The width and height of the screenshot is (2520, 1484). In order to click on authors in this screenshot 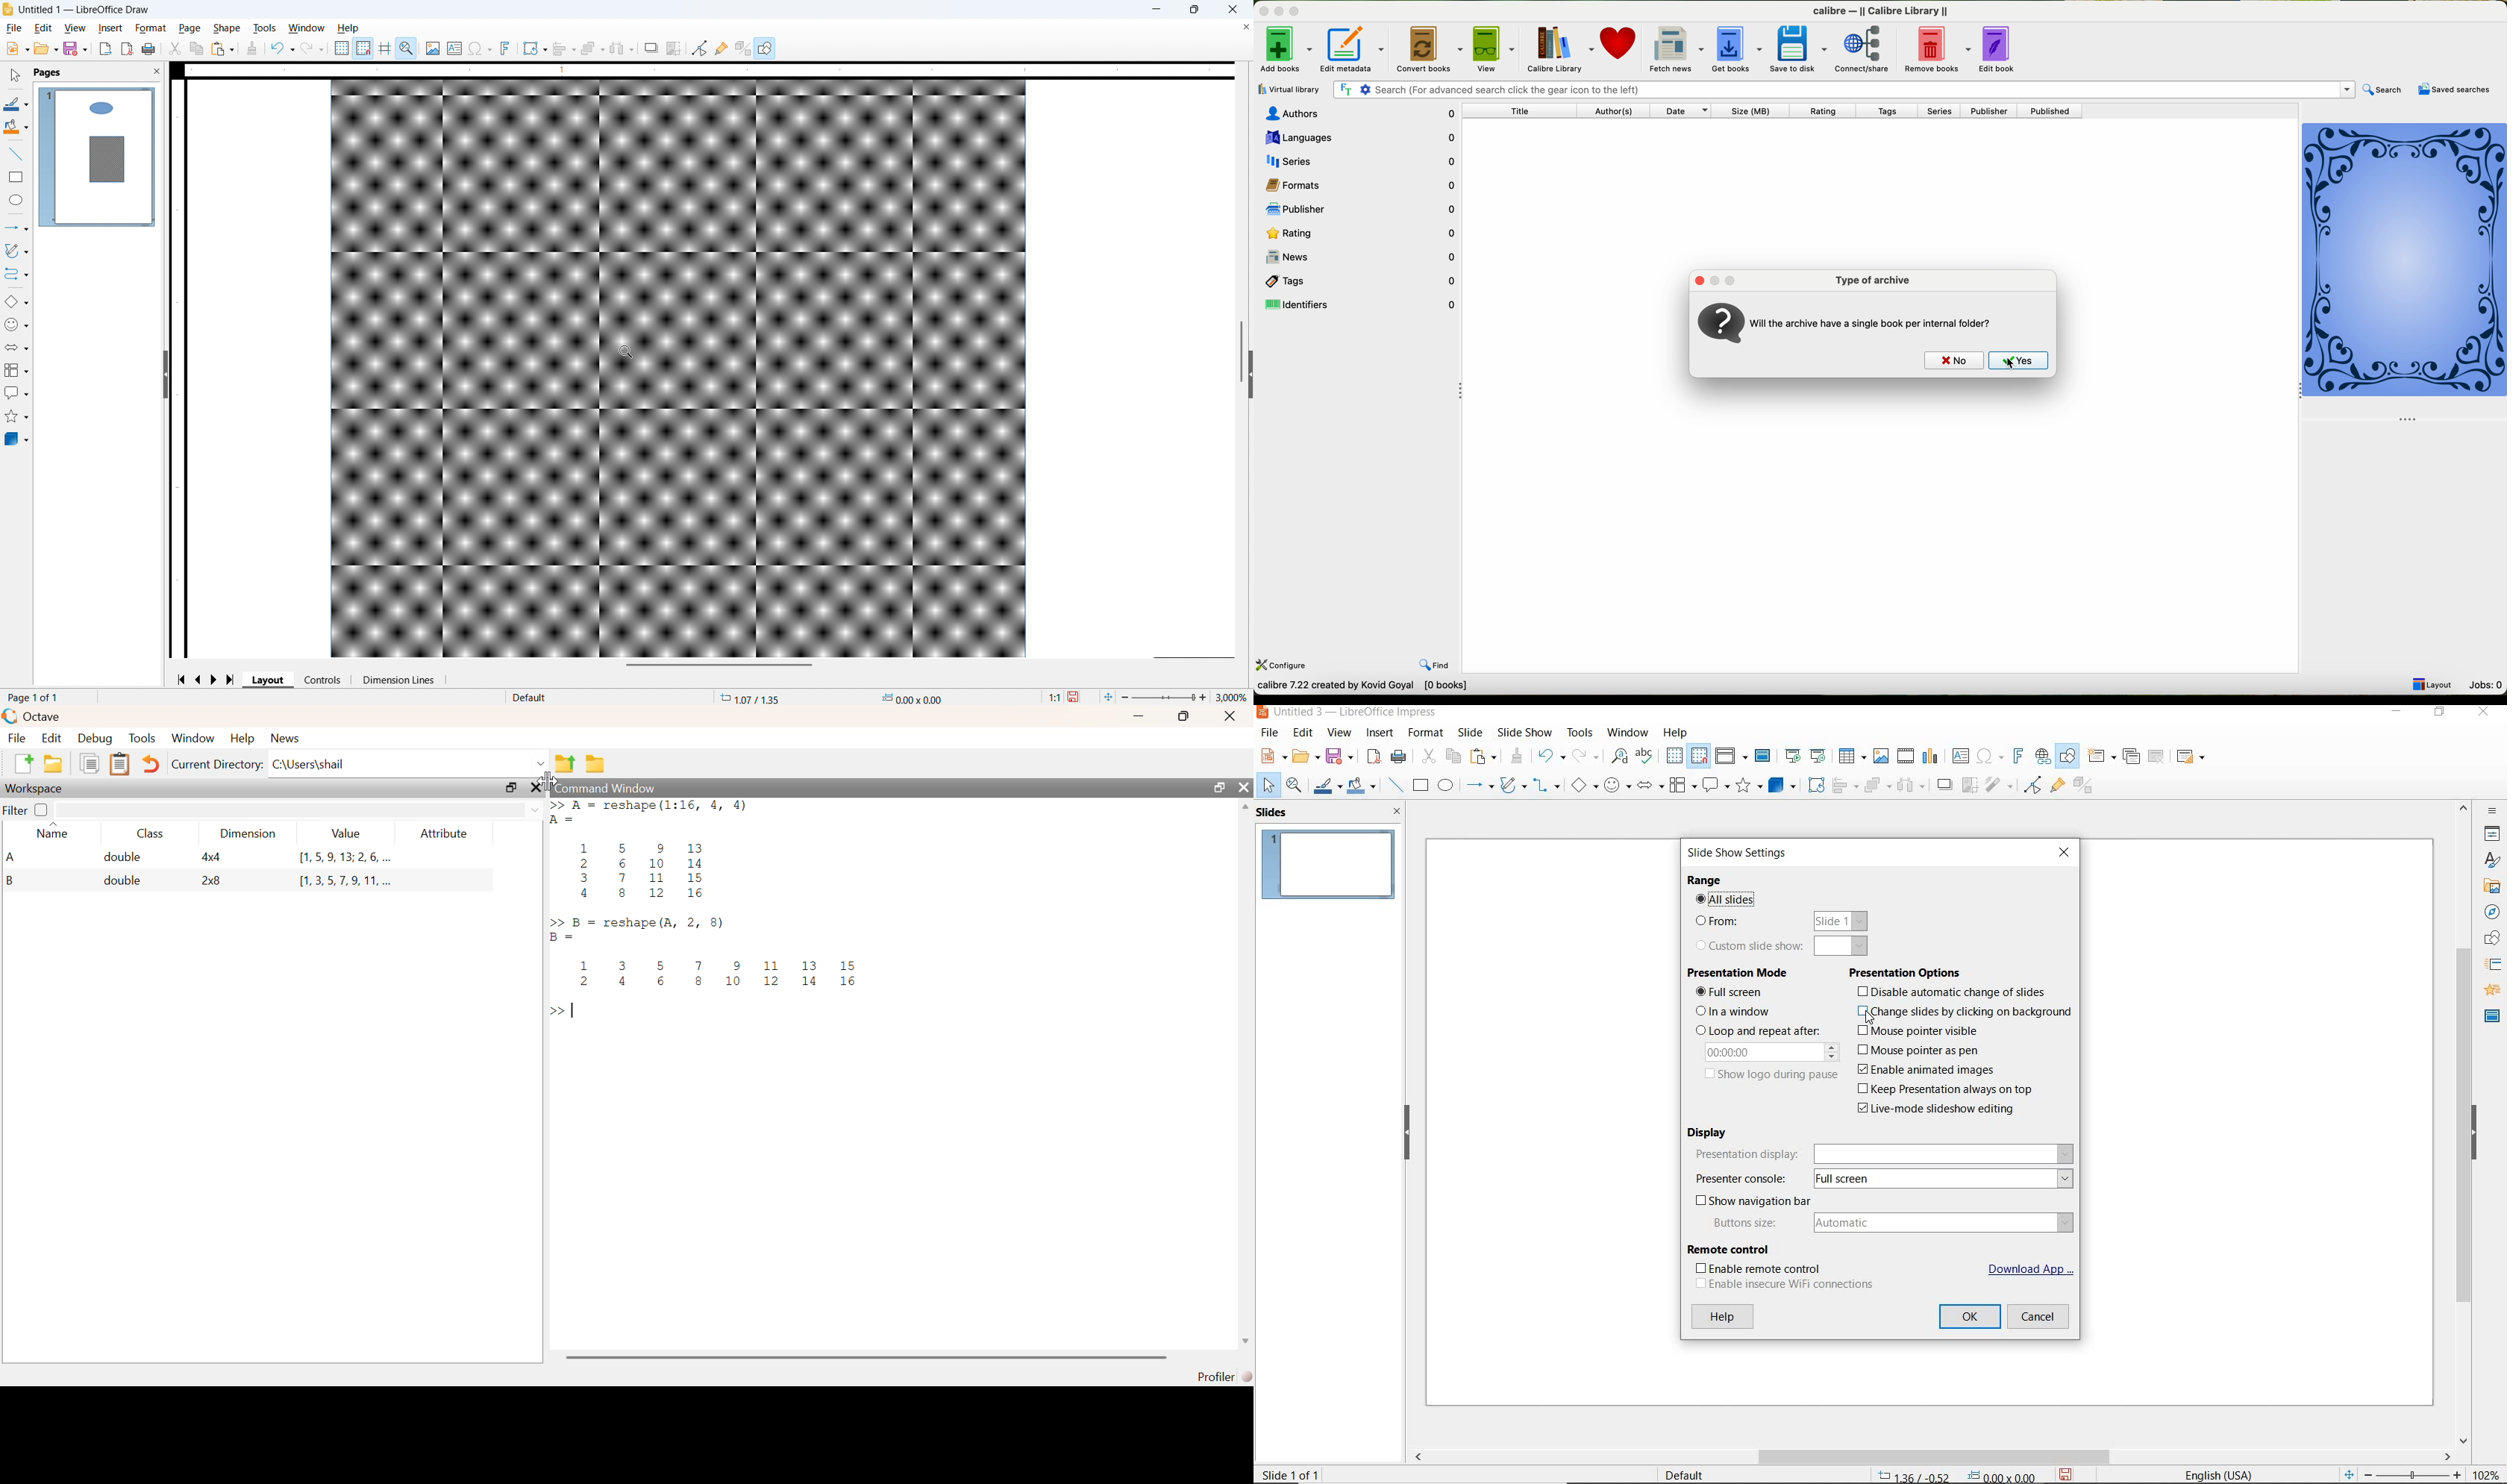, I will do `click(1611, 110)`.